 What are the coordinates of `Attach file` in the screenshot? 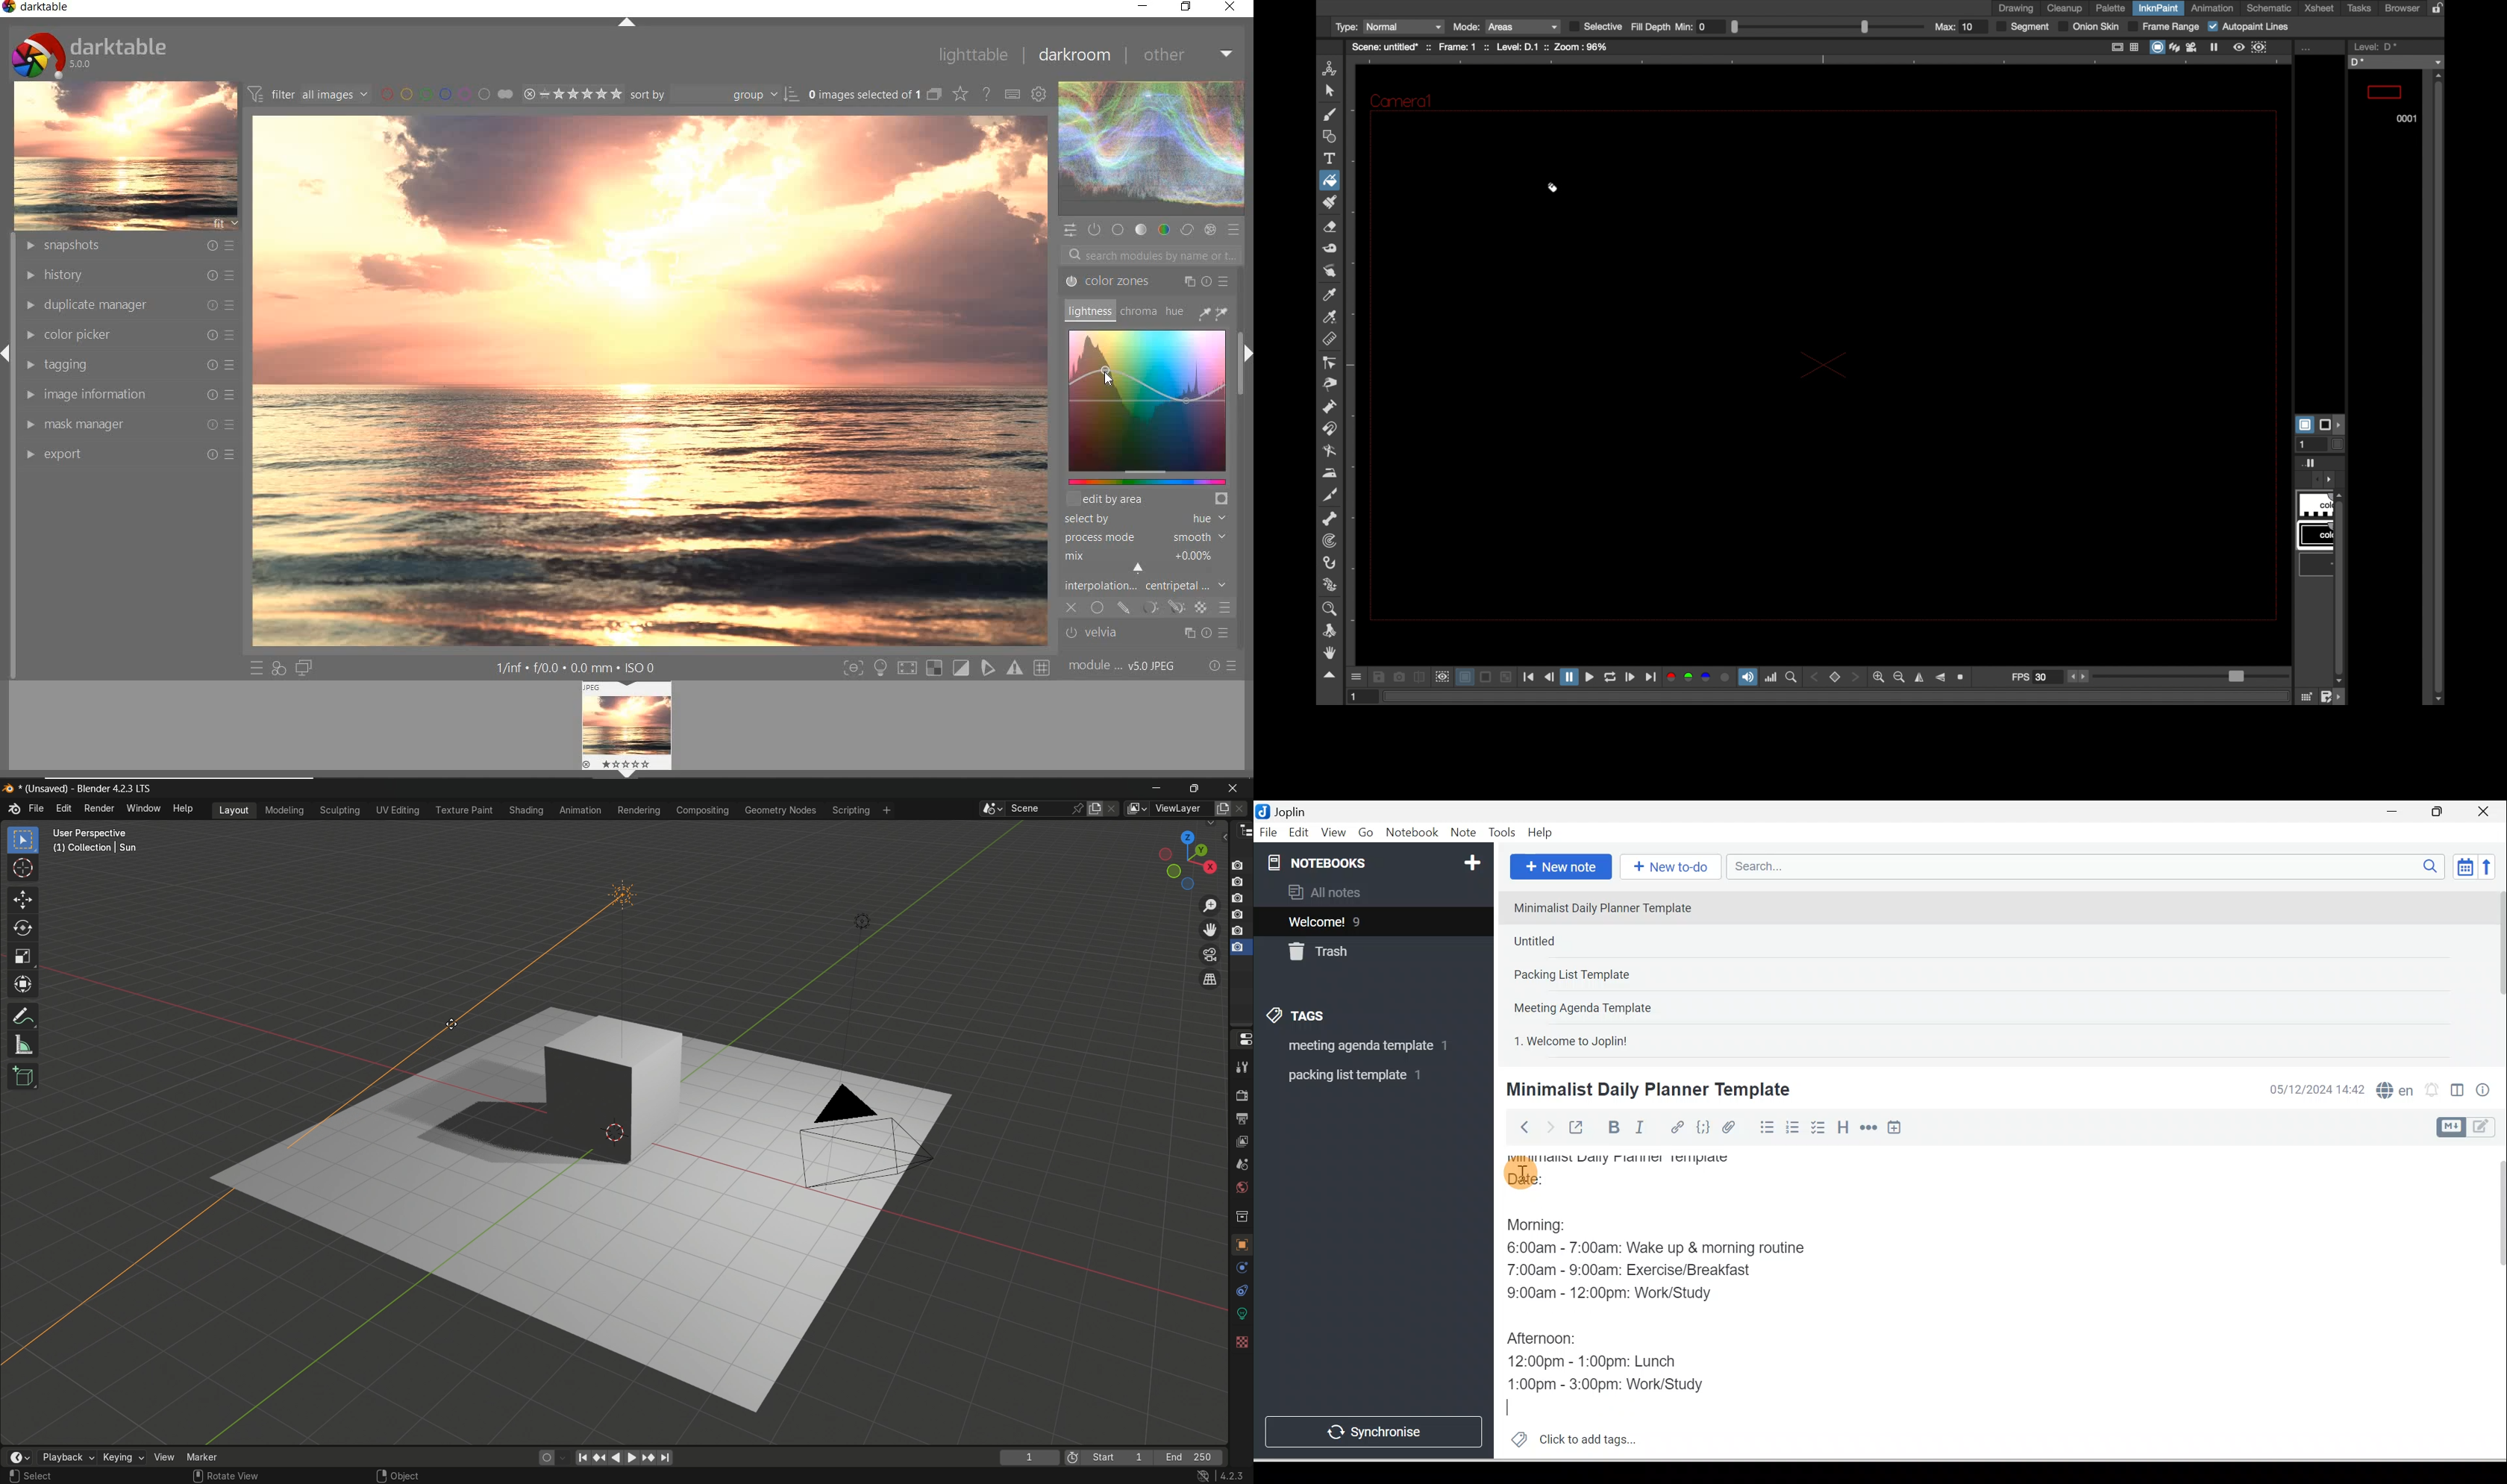 It's located at (1732, 1127).